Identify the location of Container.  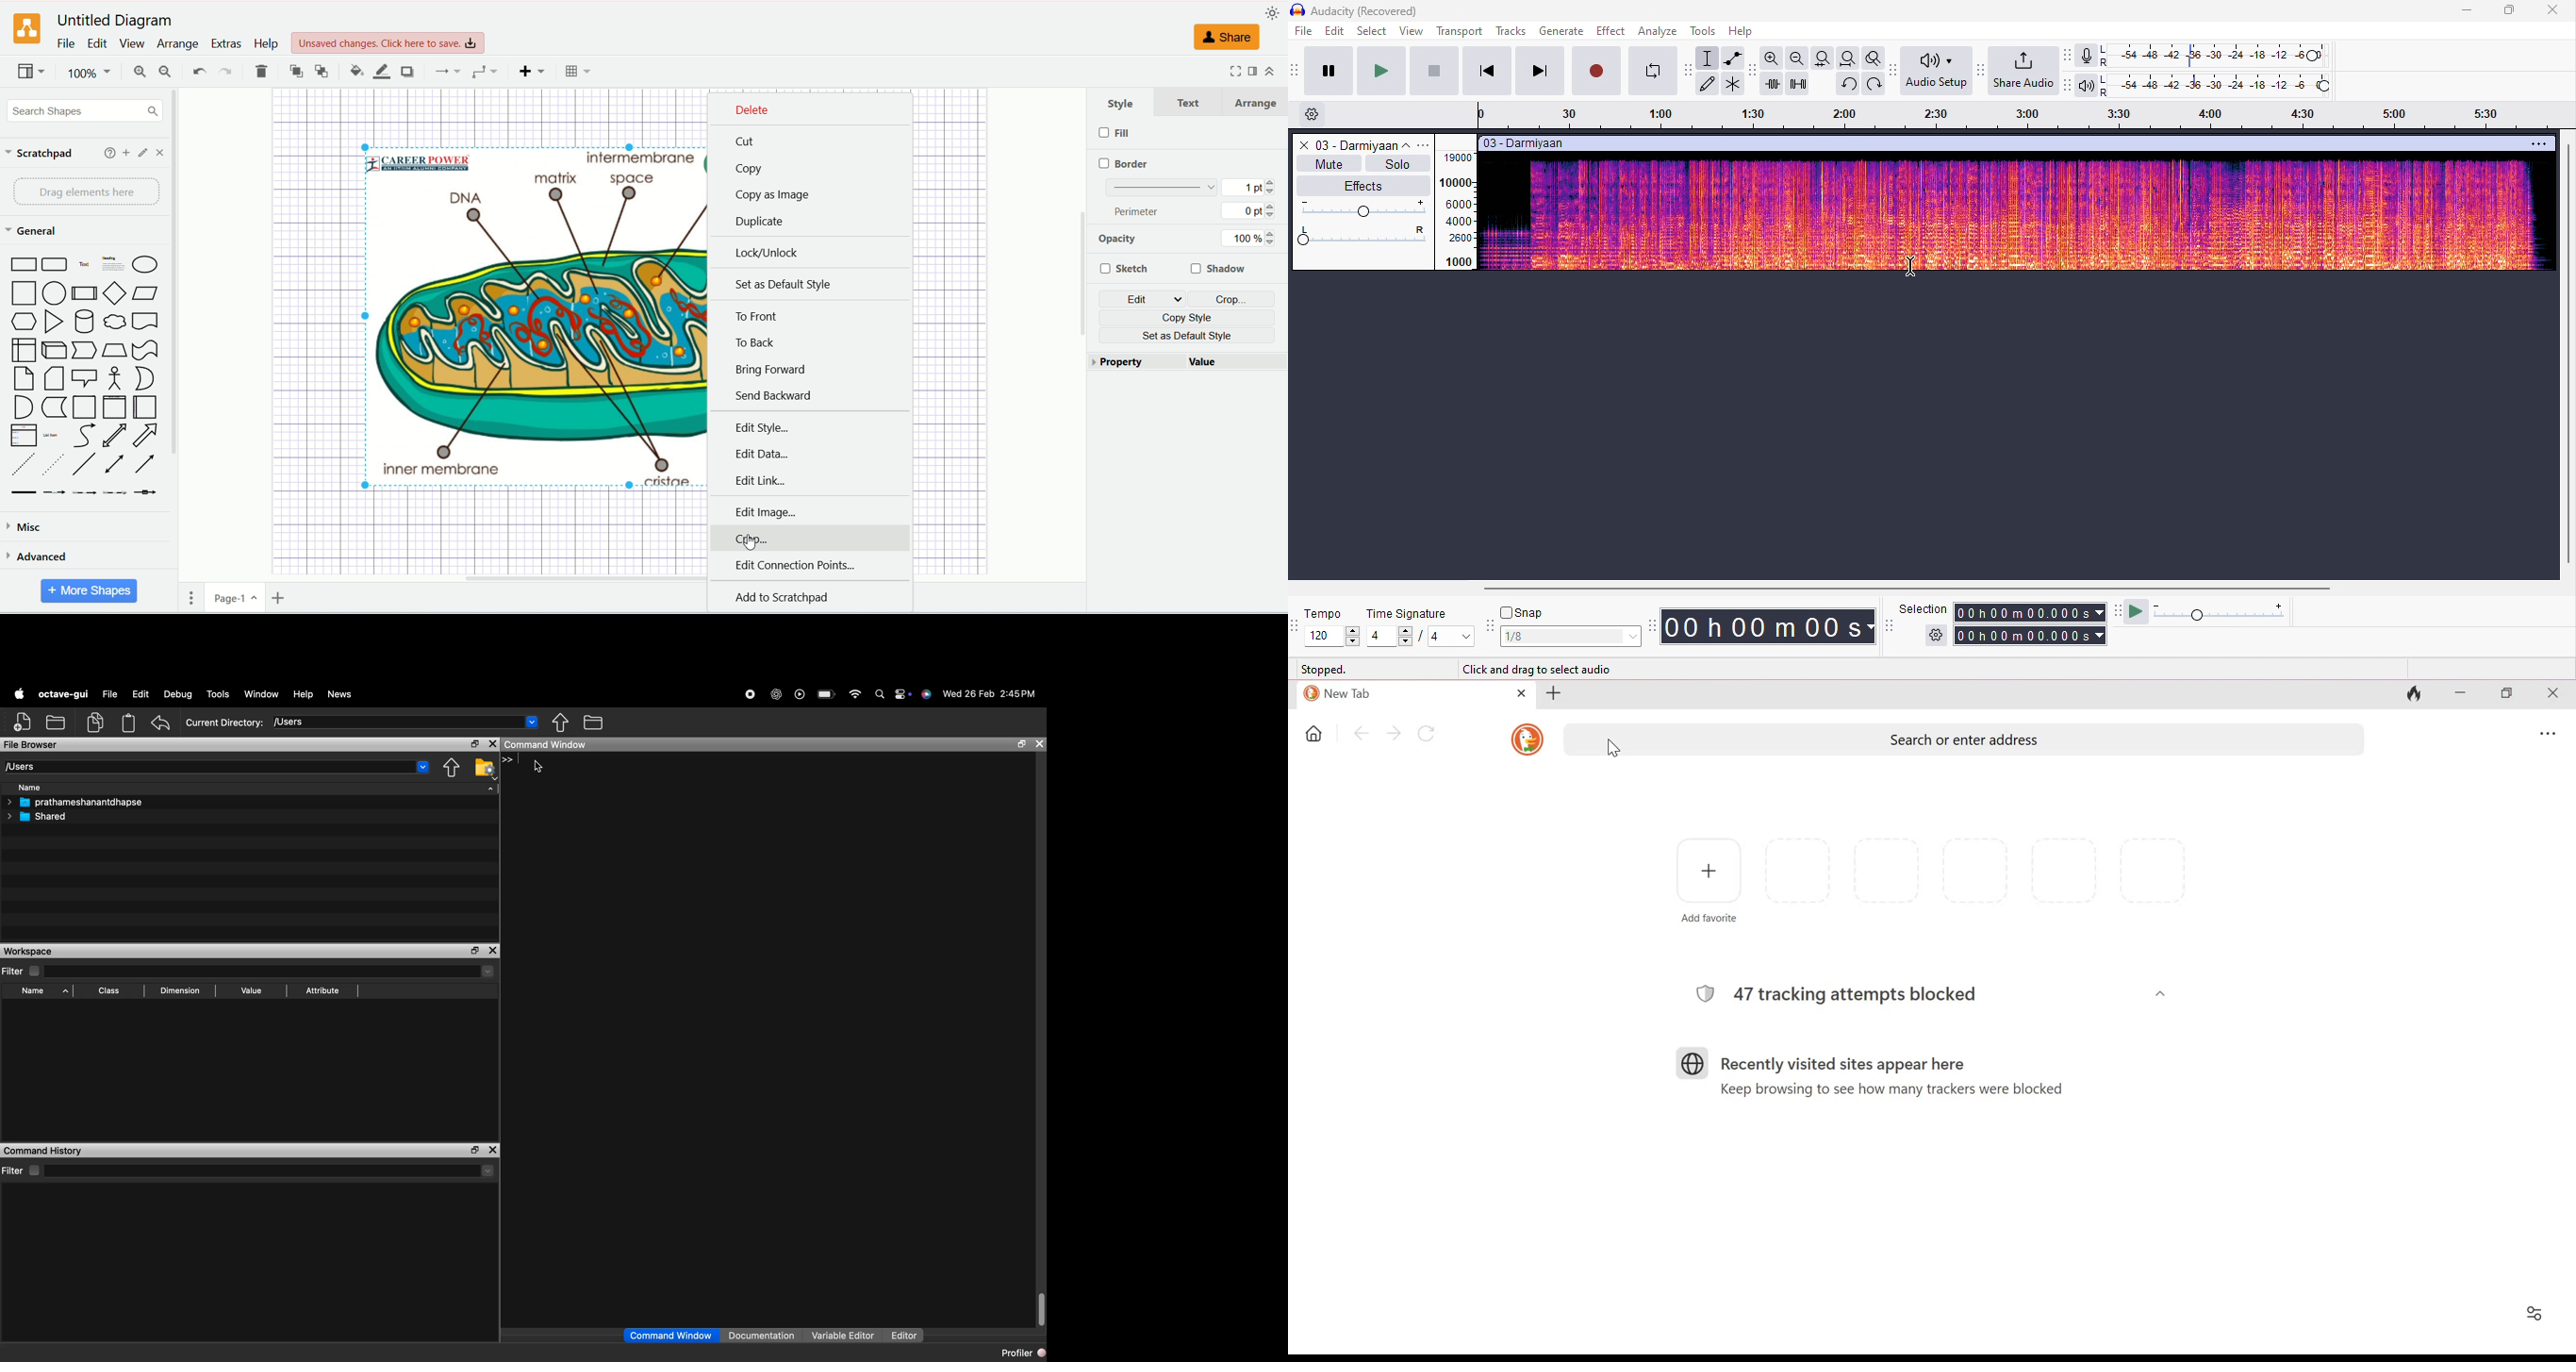
(85, 408).